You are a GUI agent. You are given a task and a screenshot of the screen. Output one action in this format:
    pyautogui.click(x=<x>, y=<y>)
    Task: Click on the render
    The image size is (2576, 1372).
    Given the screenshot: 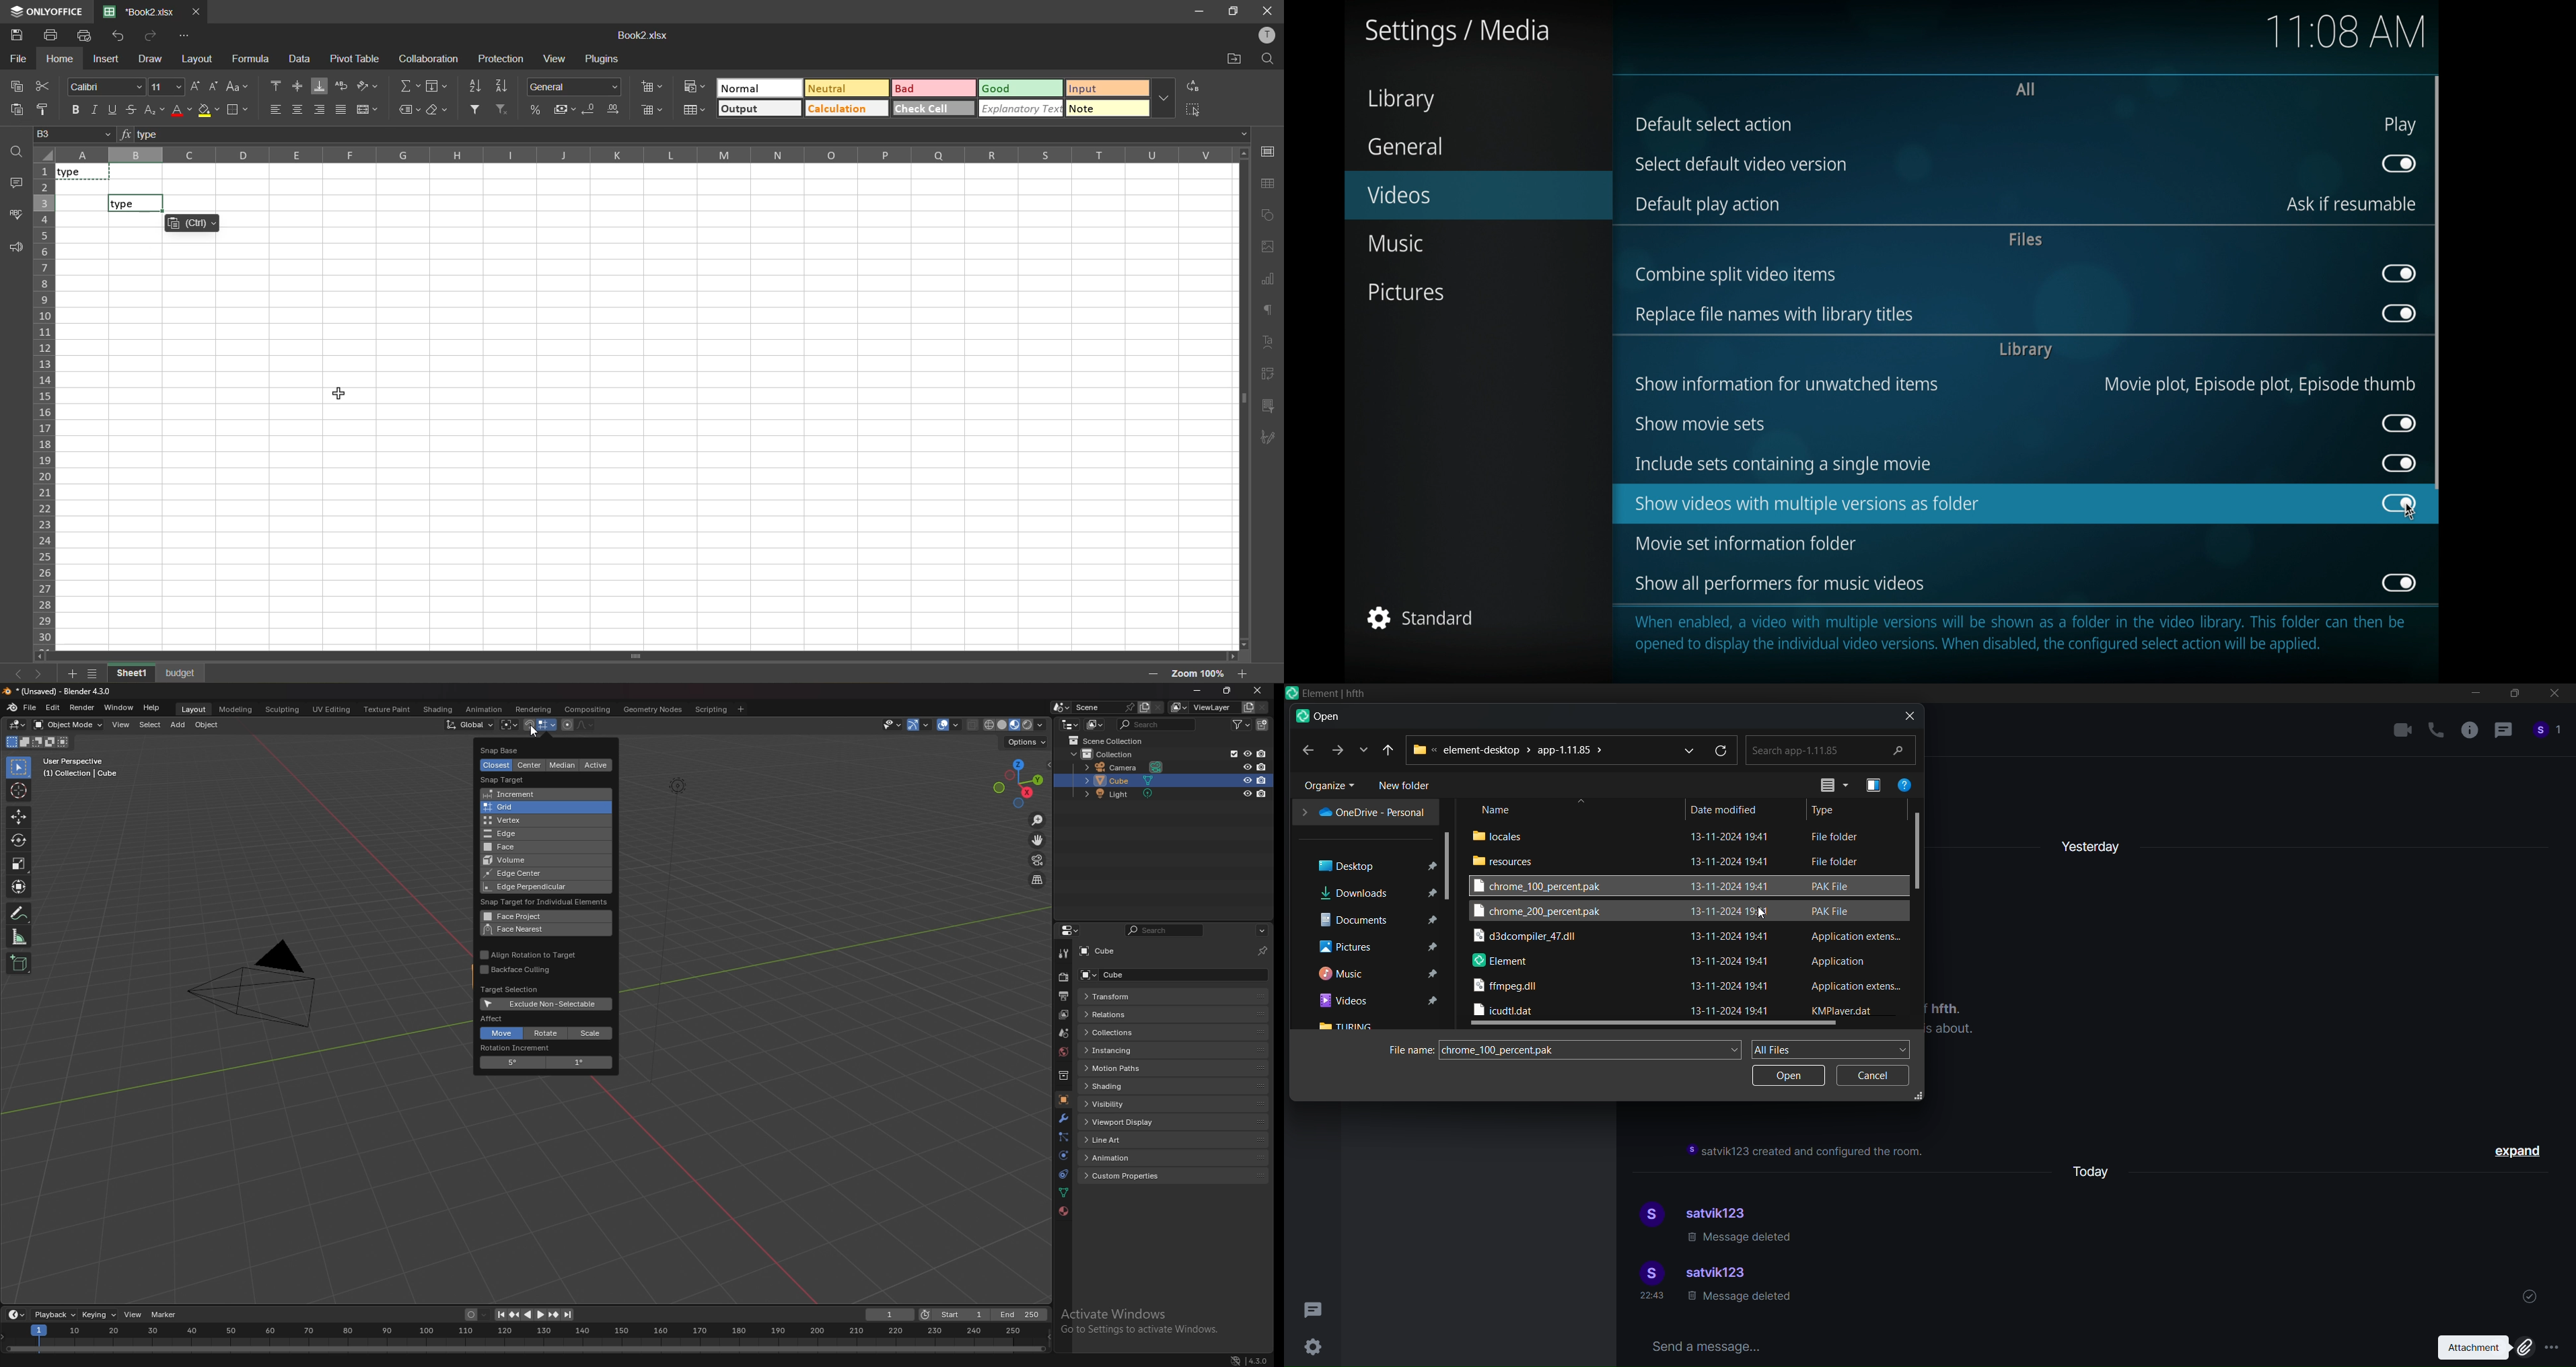 What is the action you would take?
    pyautogui.click(x=82, y=708)
    